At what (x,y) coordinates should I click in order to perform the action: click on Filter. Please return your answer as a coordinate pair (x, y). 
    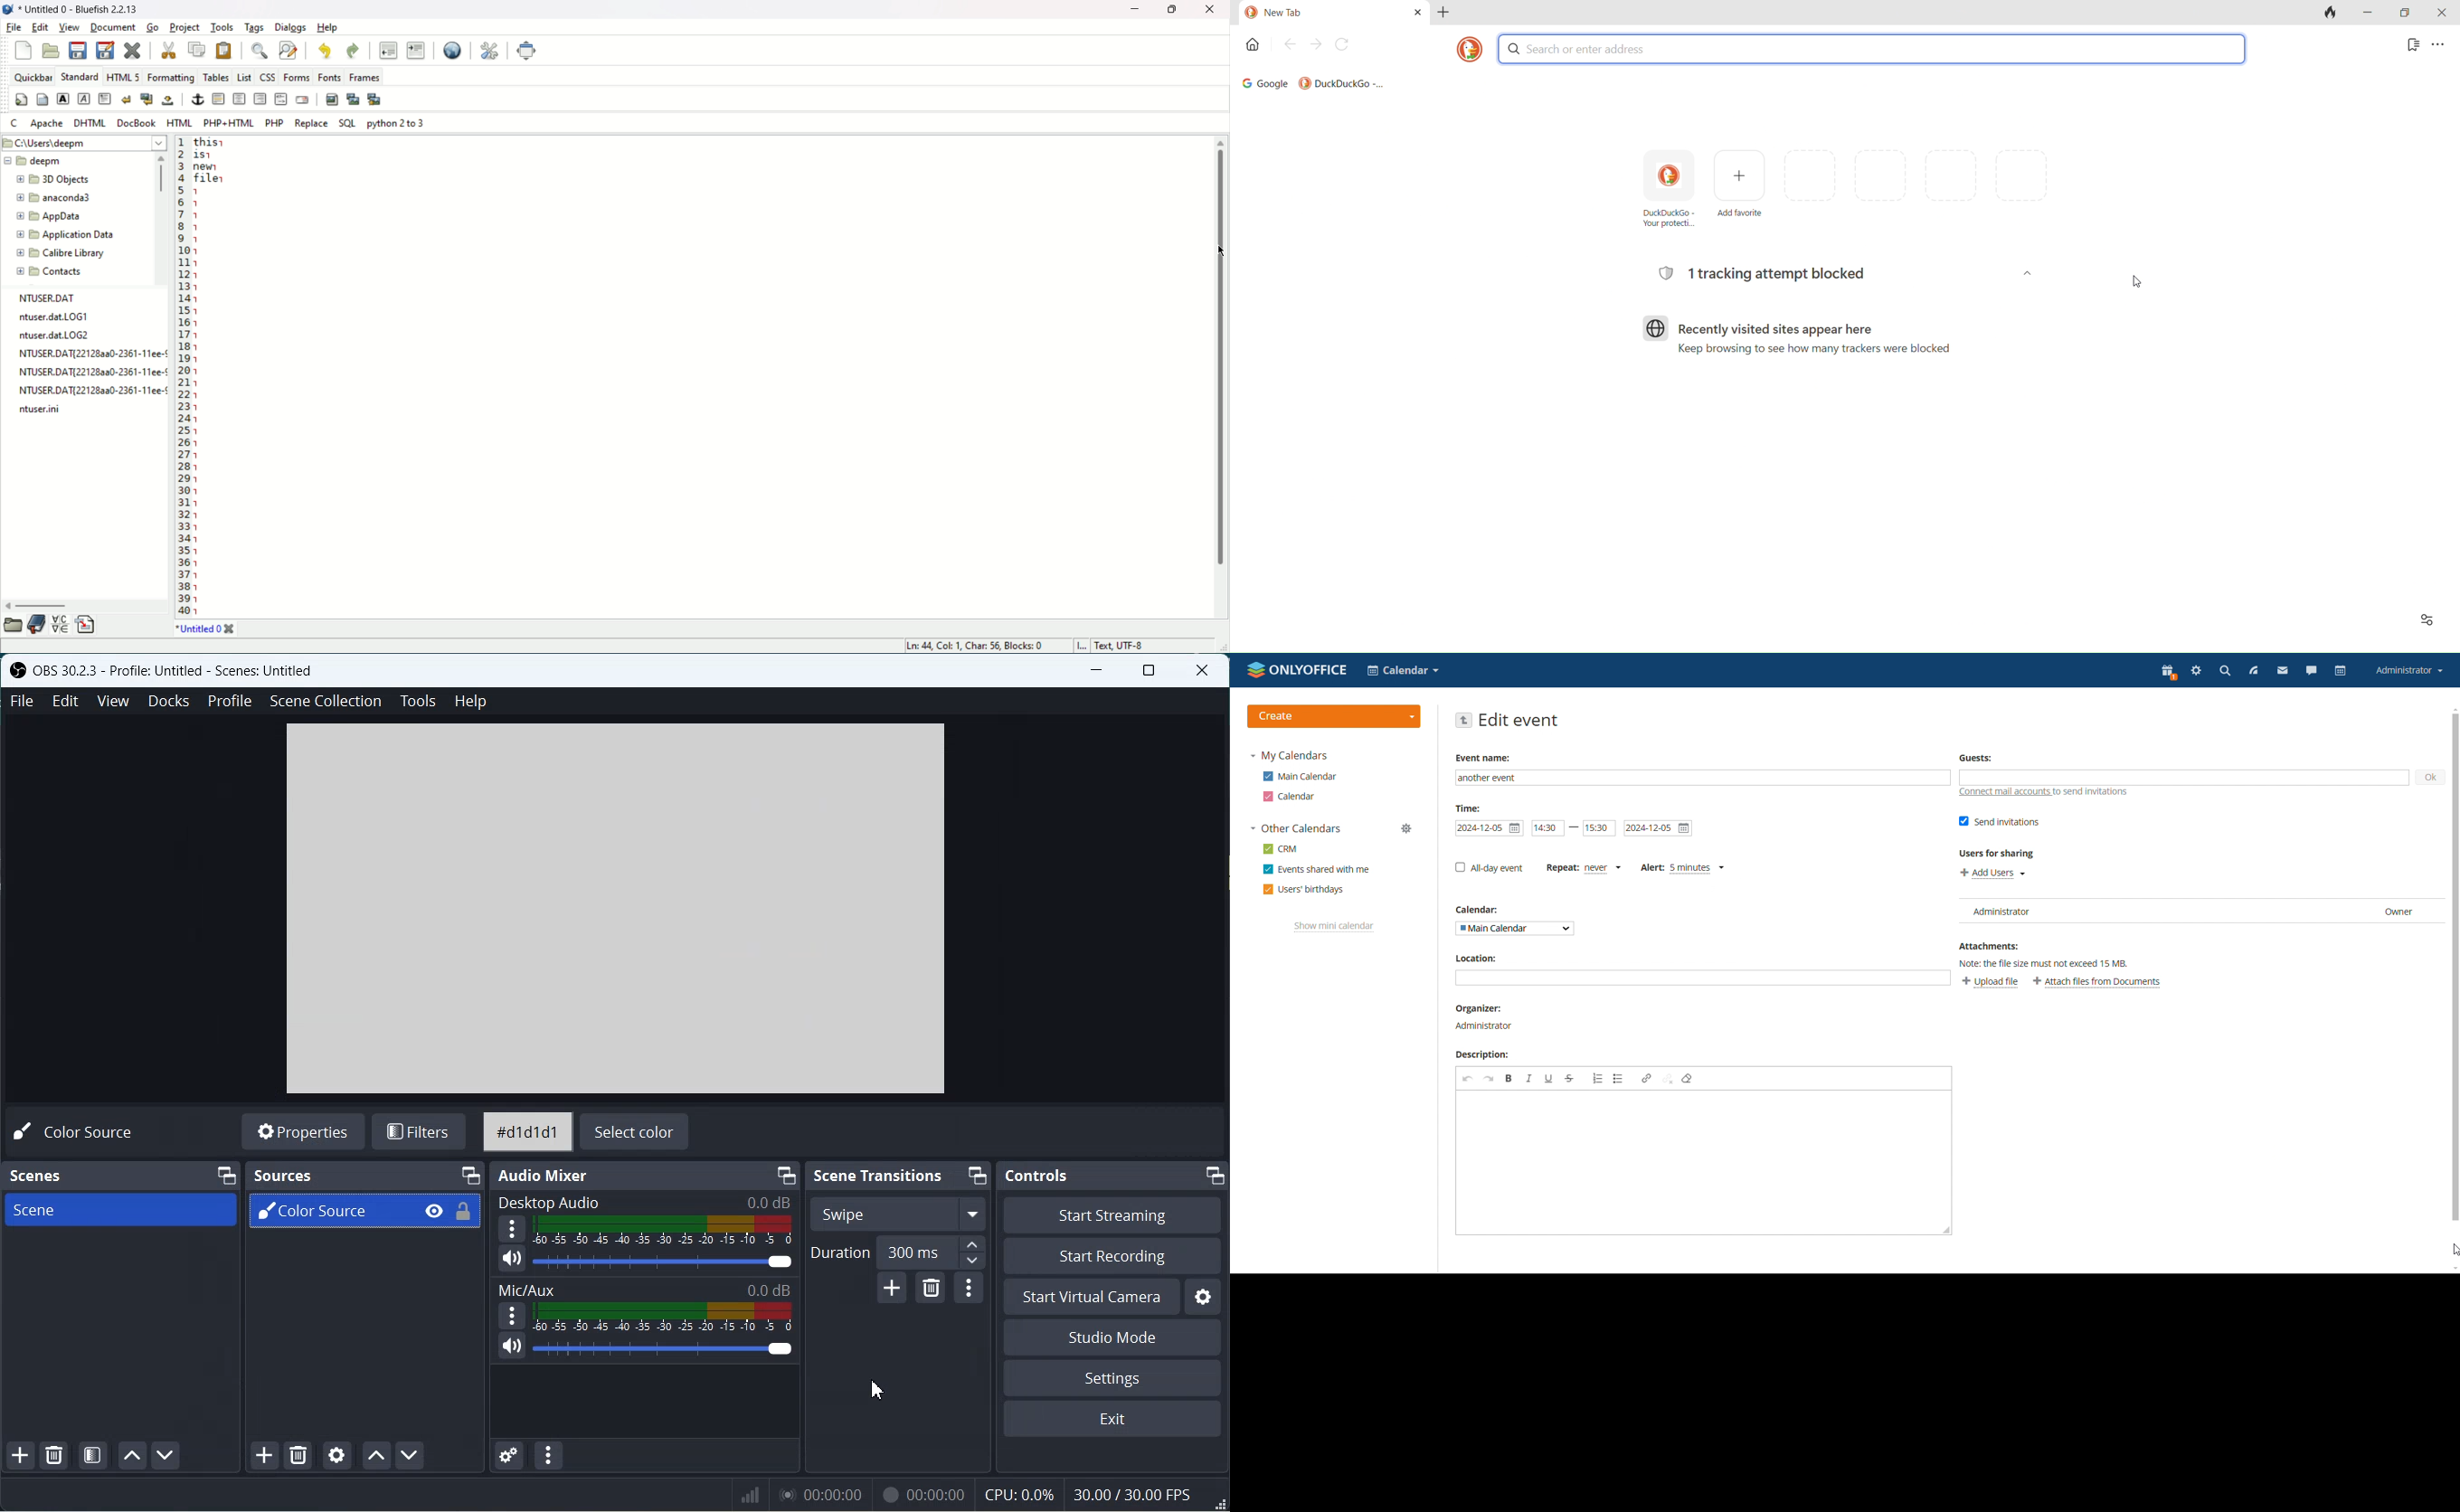
    Looking at the image, I should click on (420, 1132).